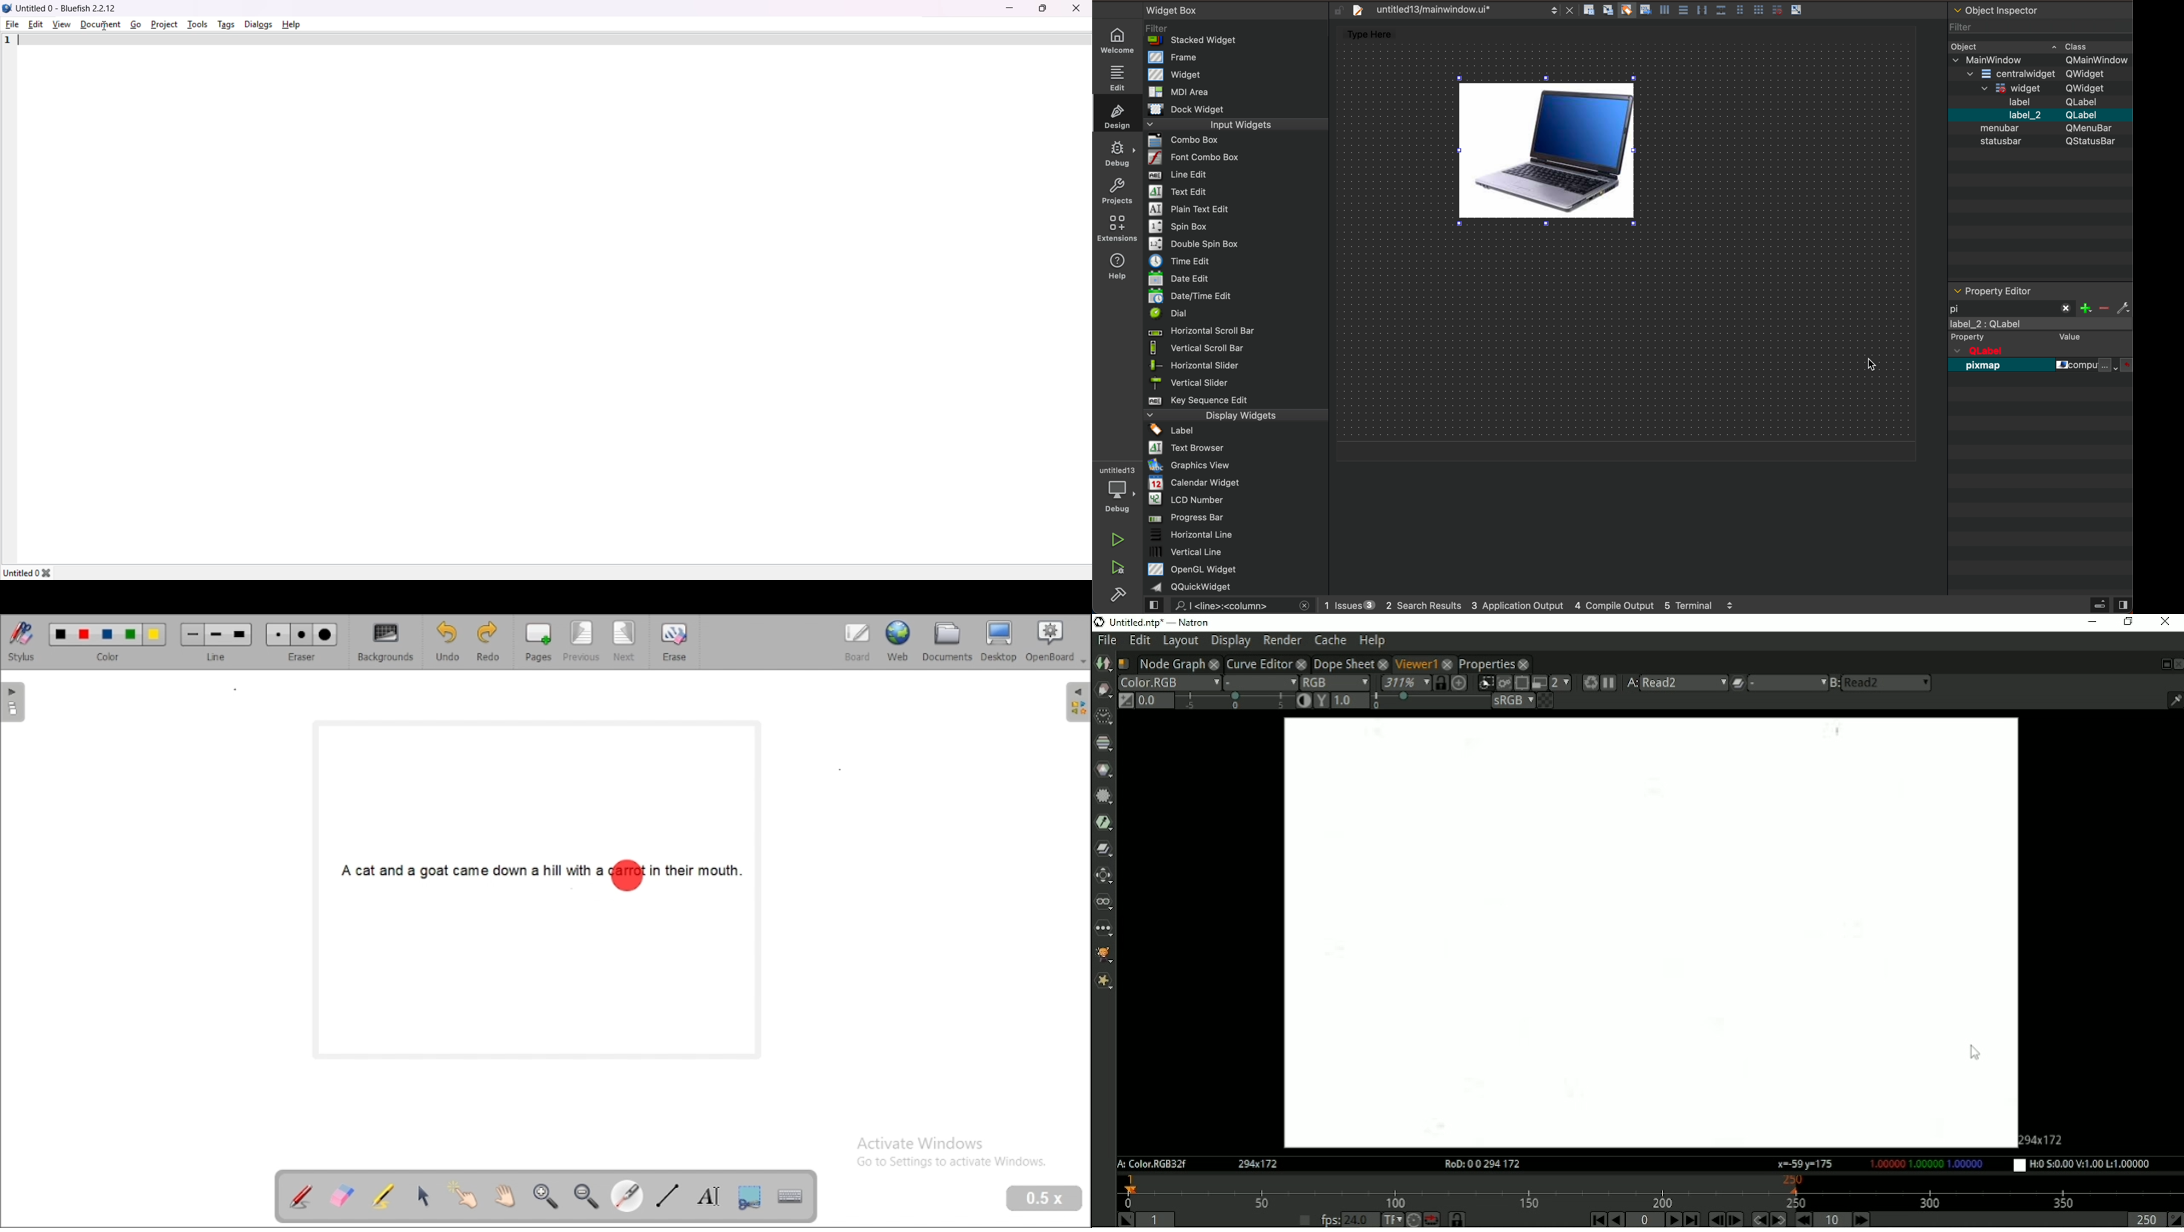 The image size is (2184, 1232). I want to click on board, so click(857, 643).